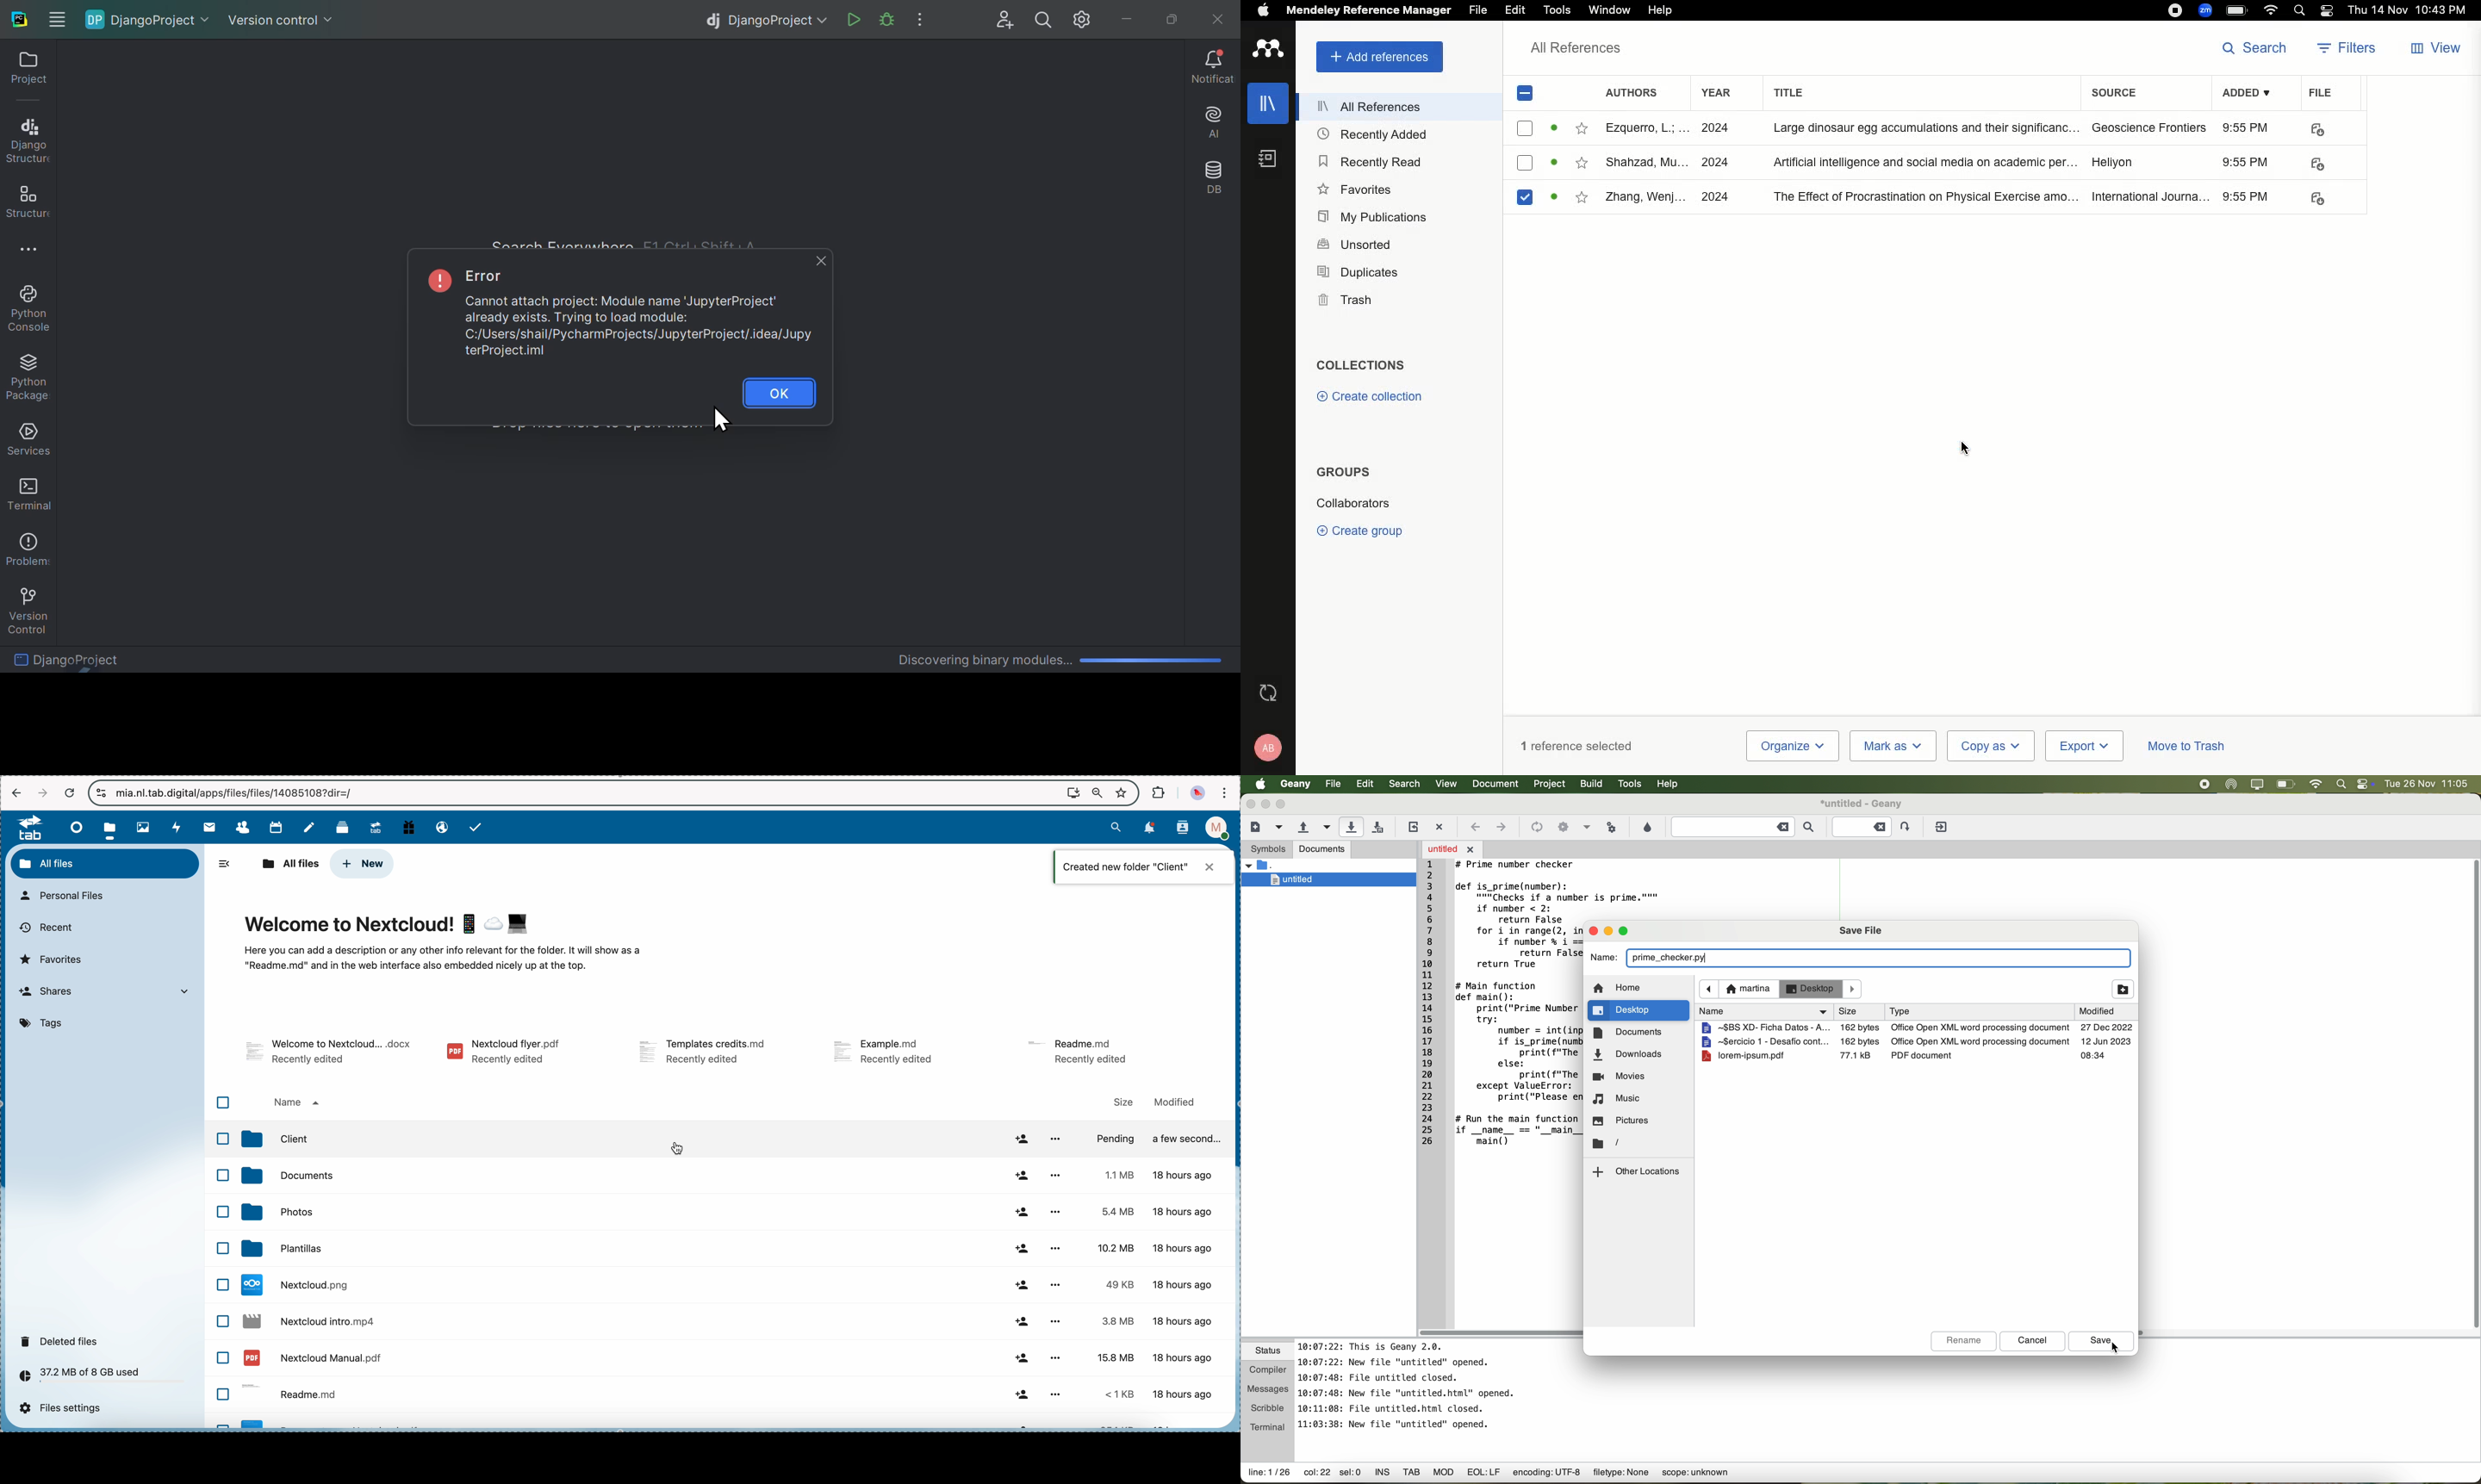 The height and width of the screenshot is (1484, 2492). Describe the element at coordinates (2314, 164) in the screenshot. I see `FILE` at that location.